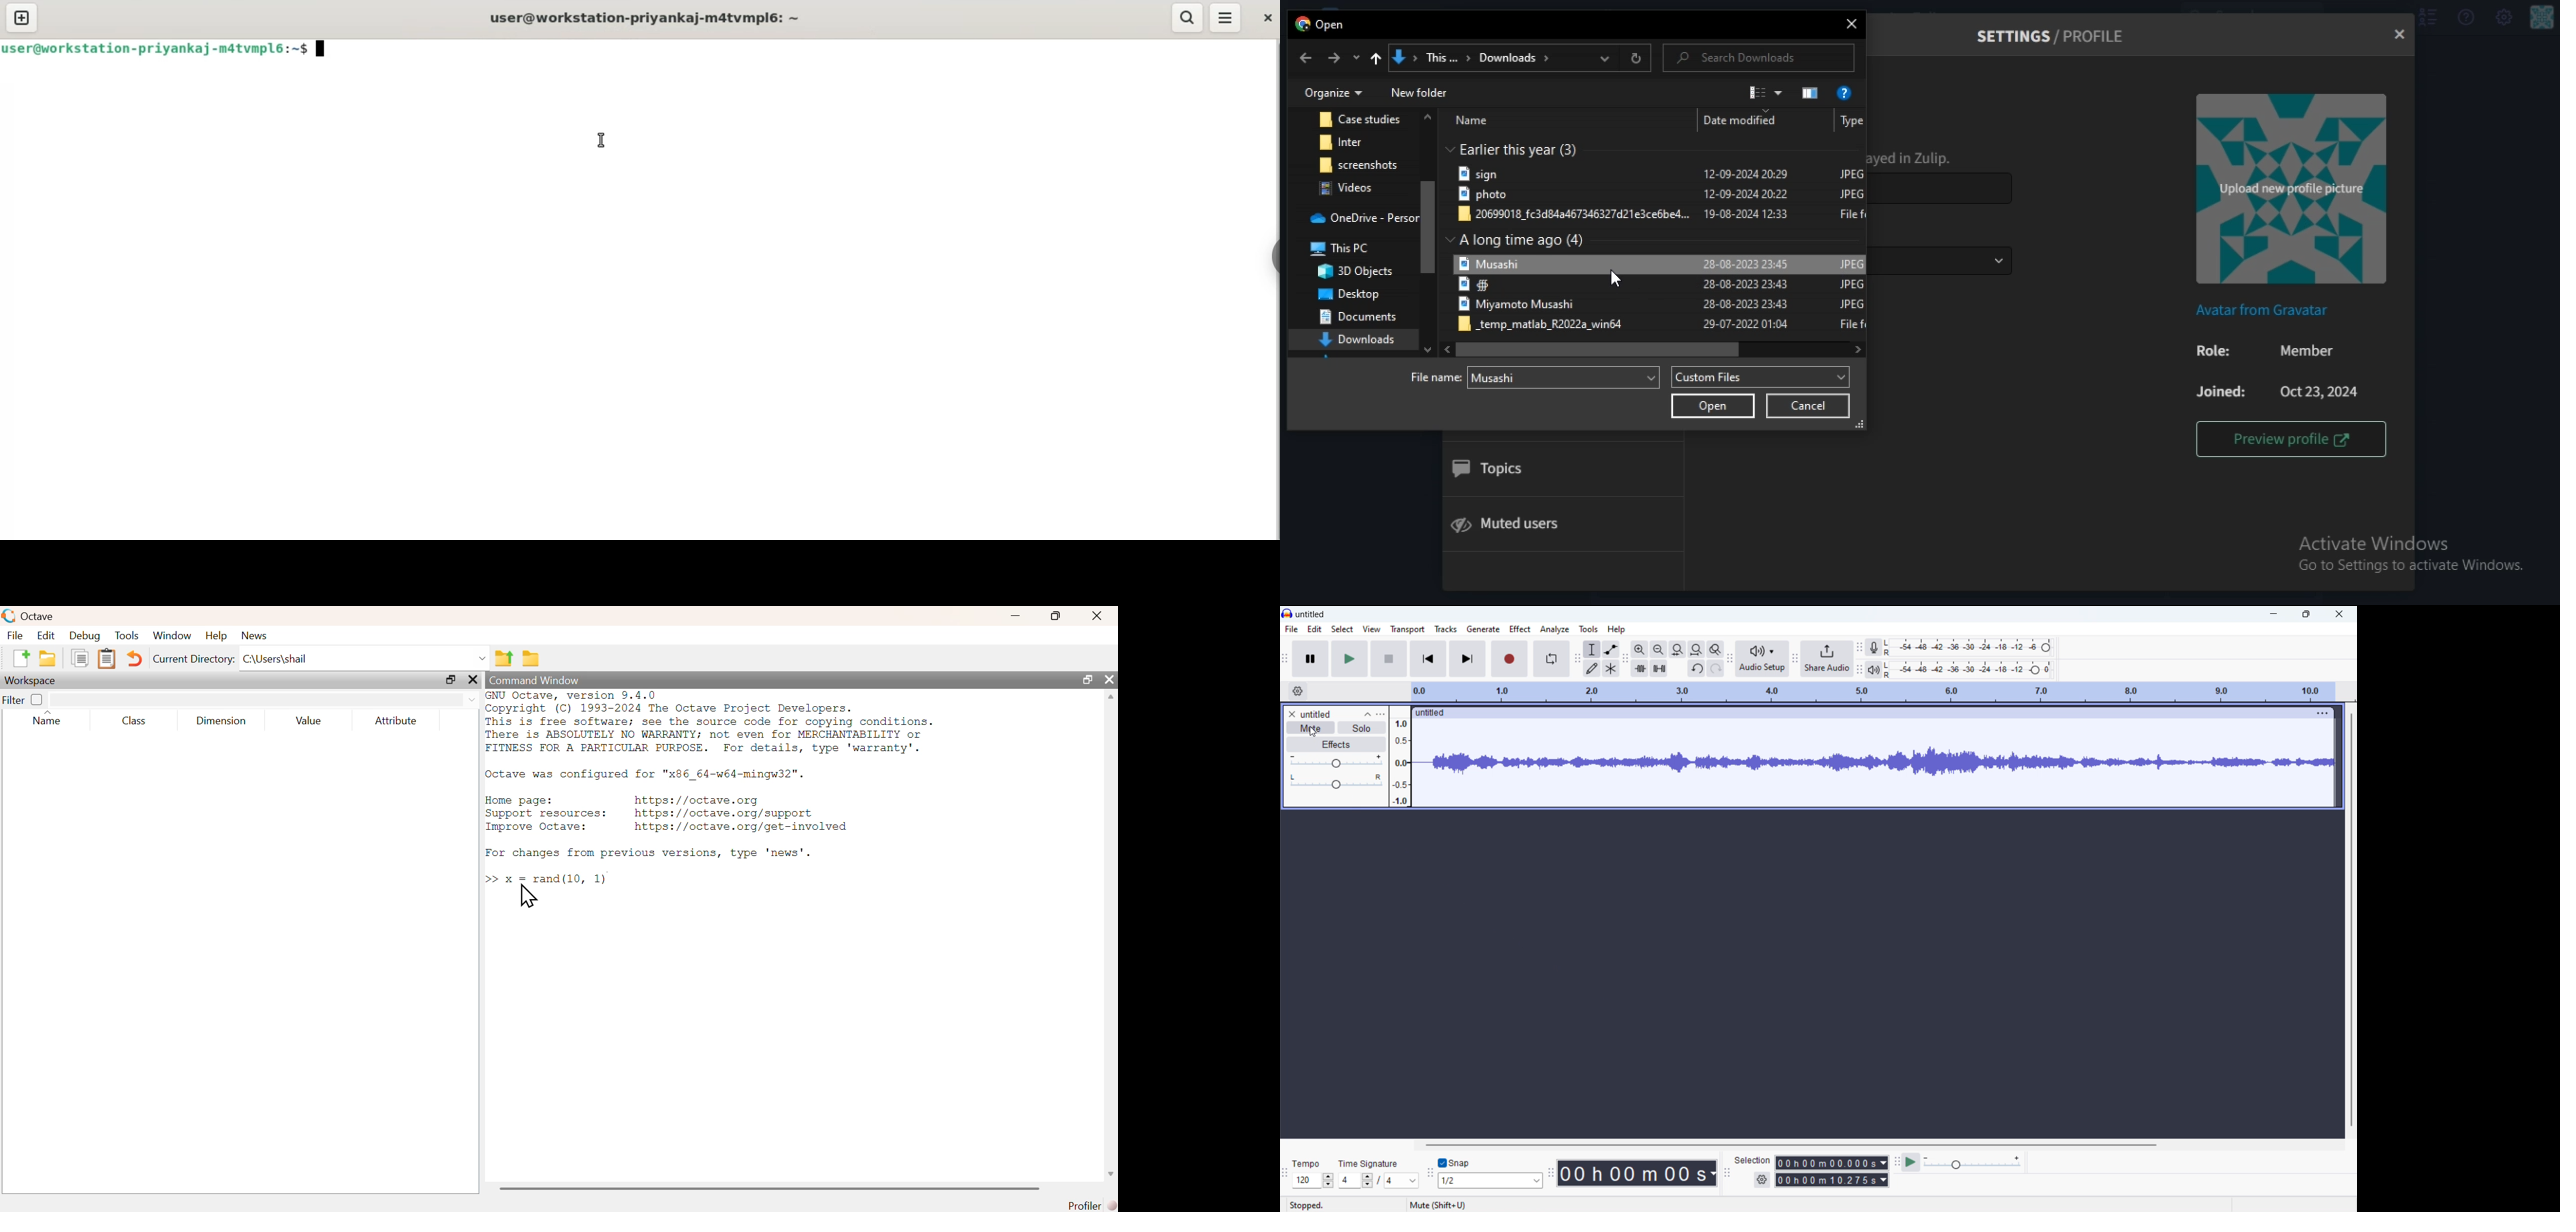 The image size is (2576, 1232). Describe the element at coordinates (1827, 659) in the screenshot. I see `share audio` at that location.